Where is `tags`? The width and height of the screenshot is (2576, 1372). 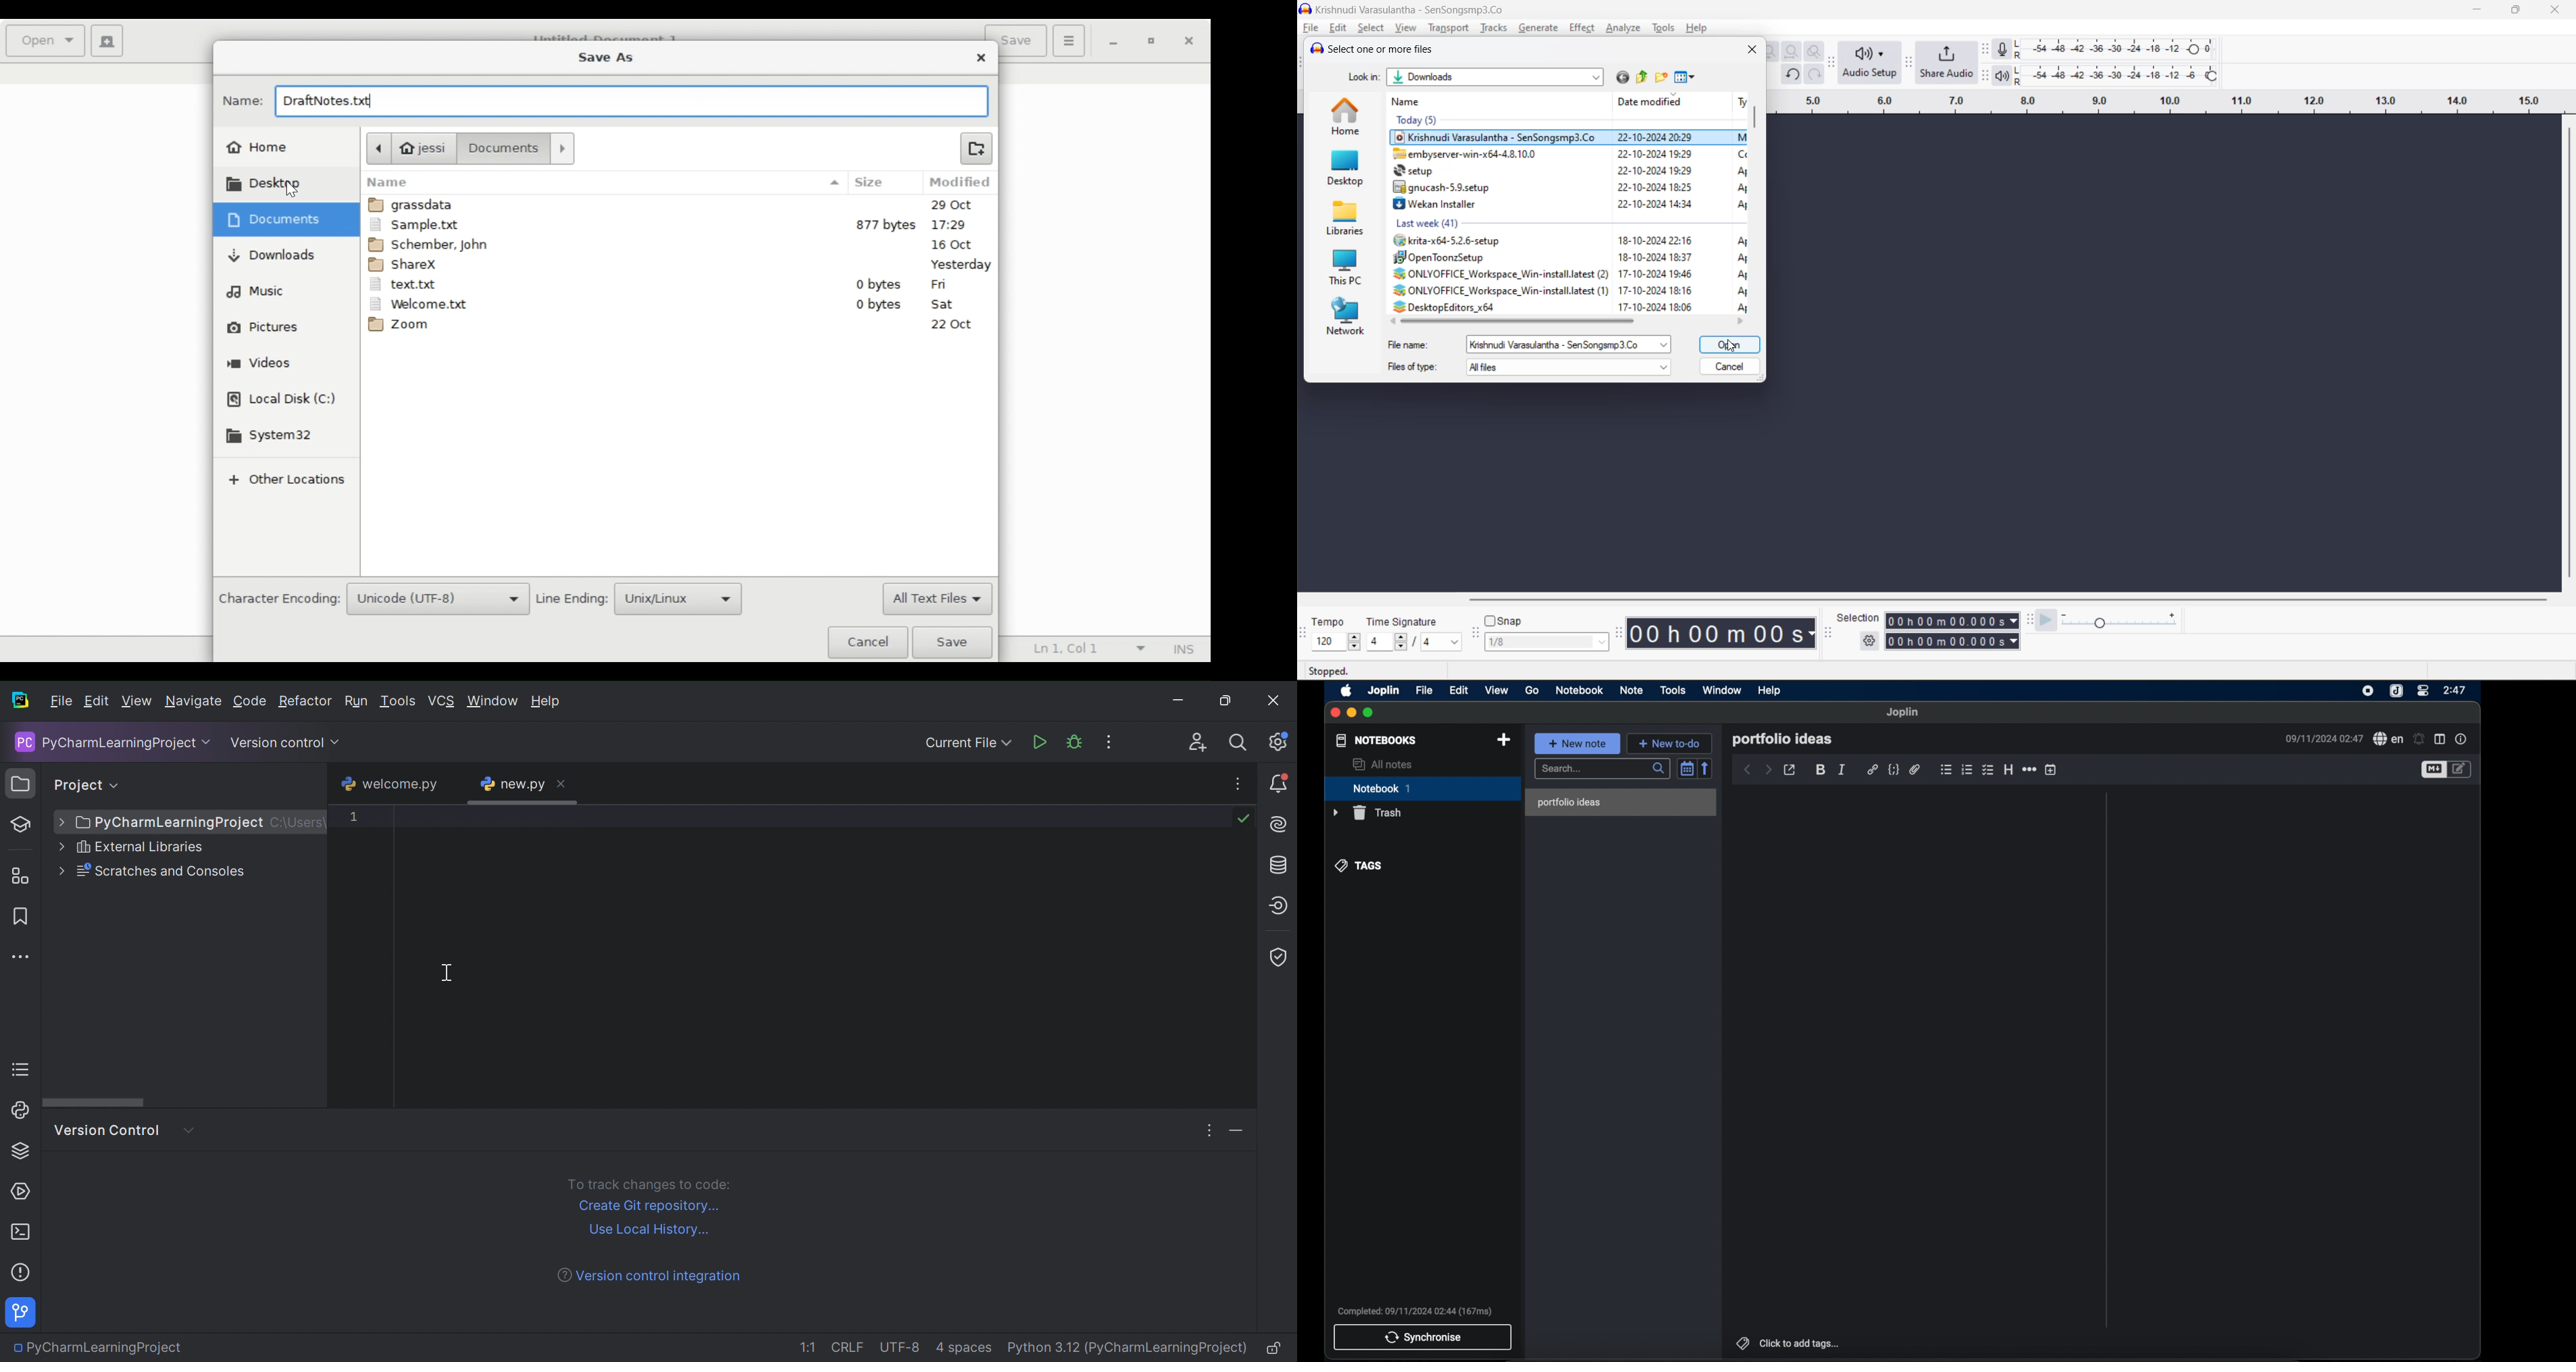 tags is located at coordinates (1358, 864).